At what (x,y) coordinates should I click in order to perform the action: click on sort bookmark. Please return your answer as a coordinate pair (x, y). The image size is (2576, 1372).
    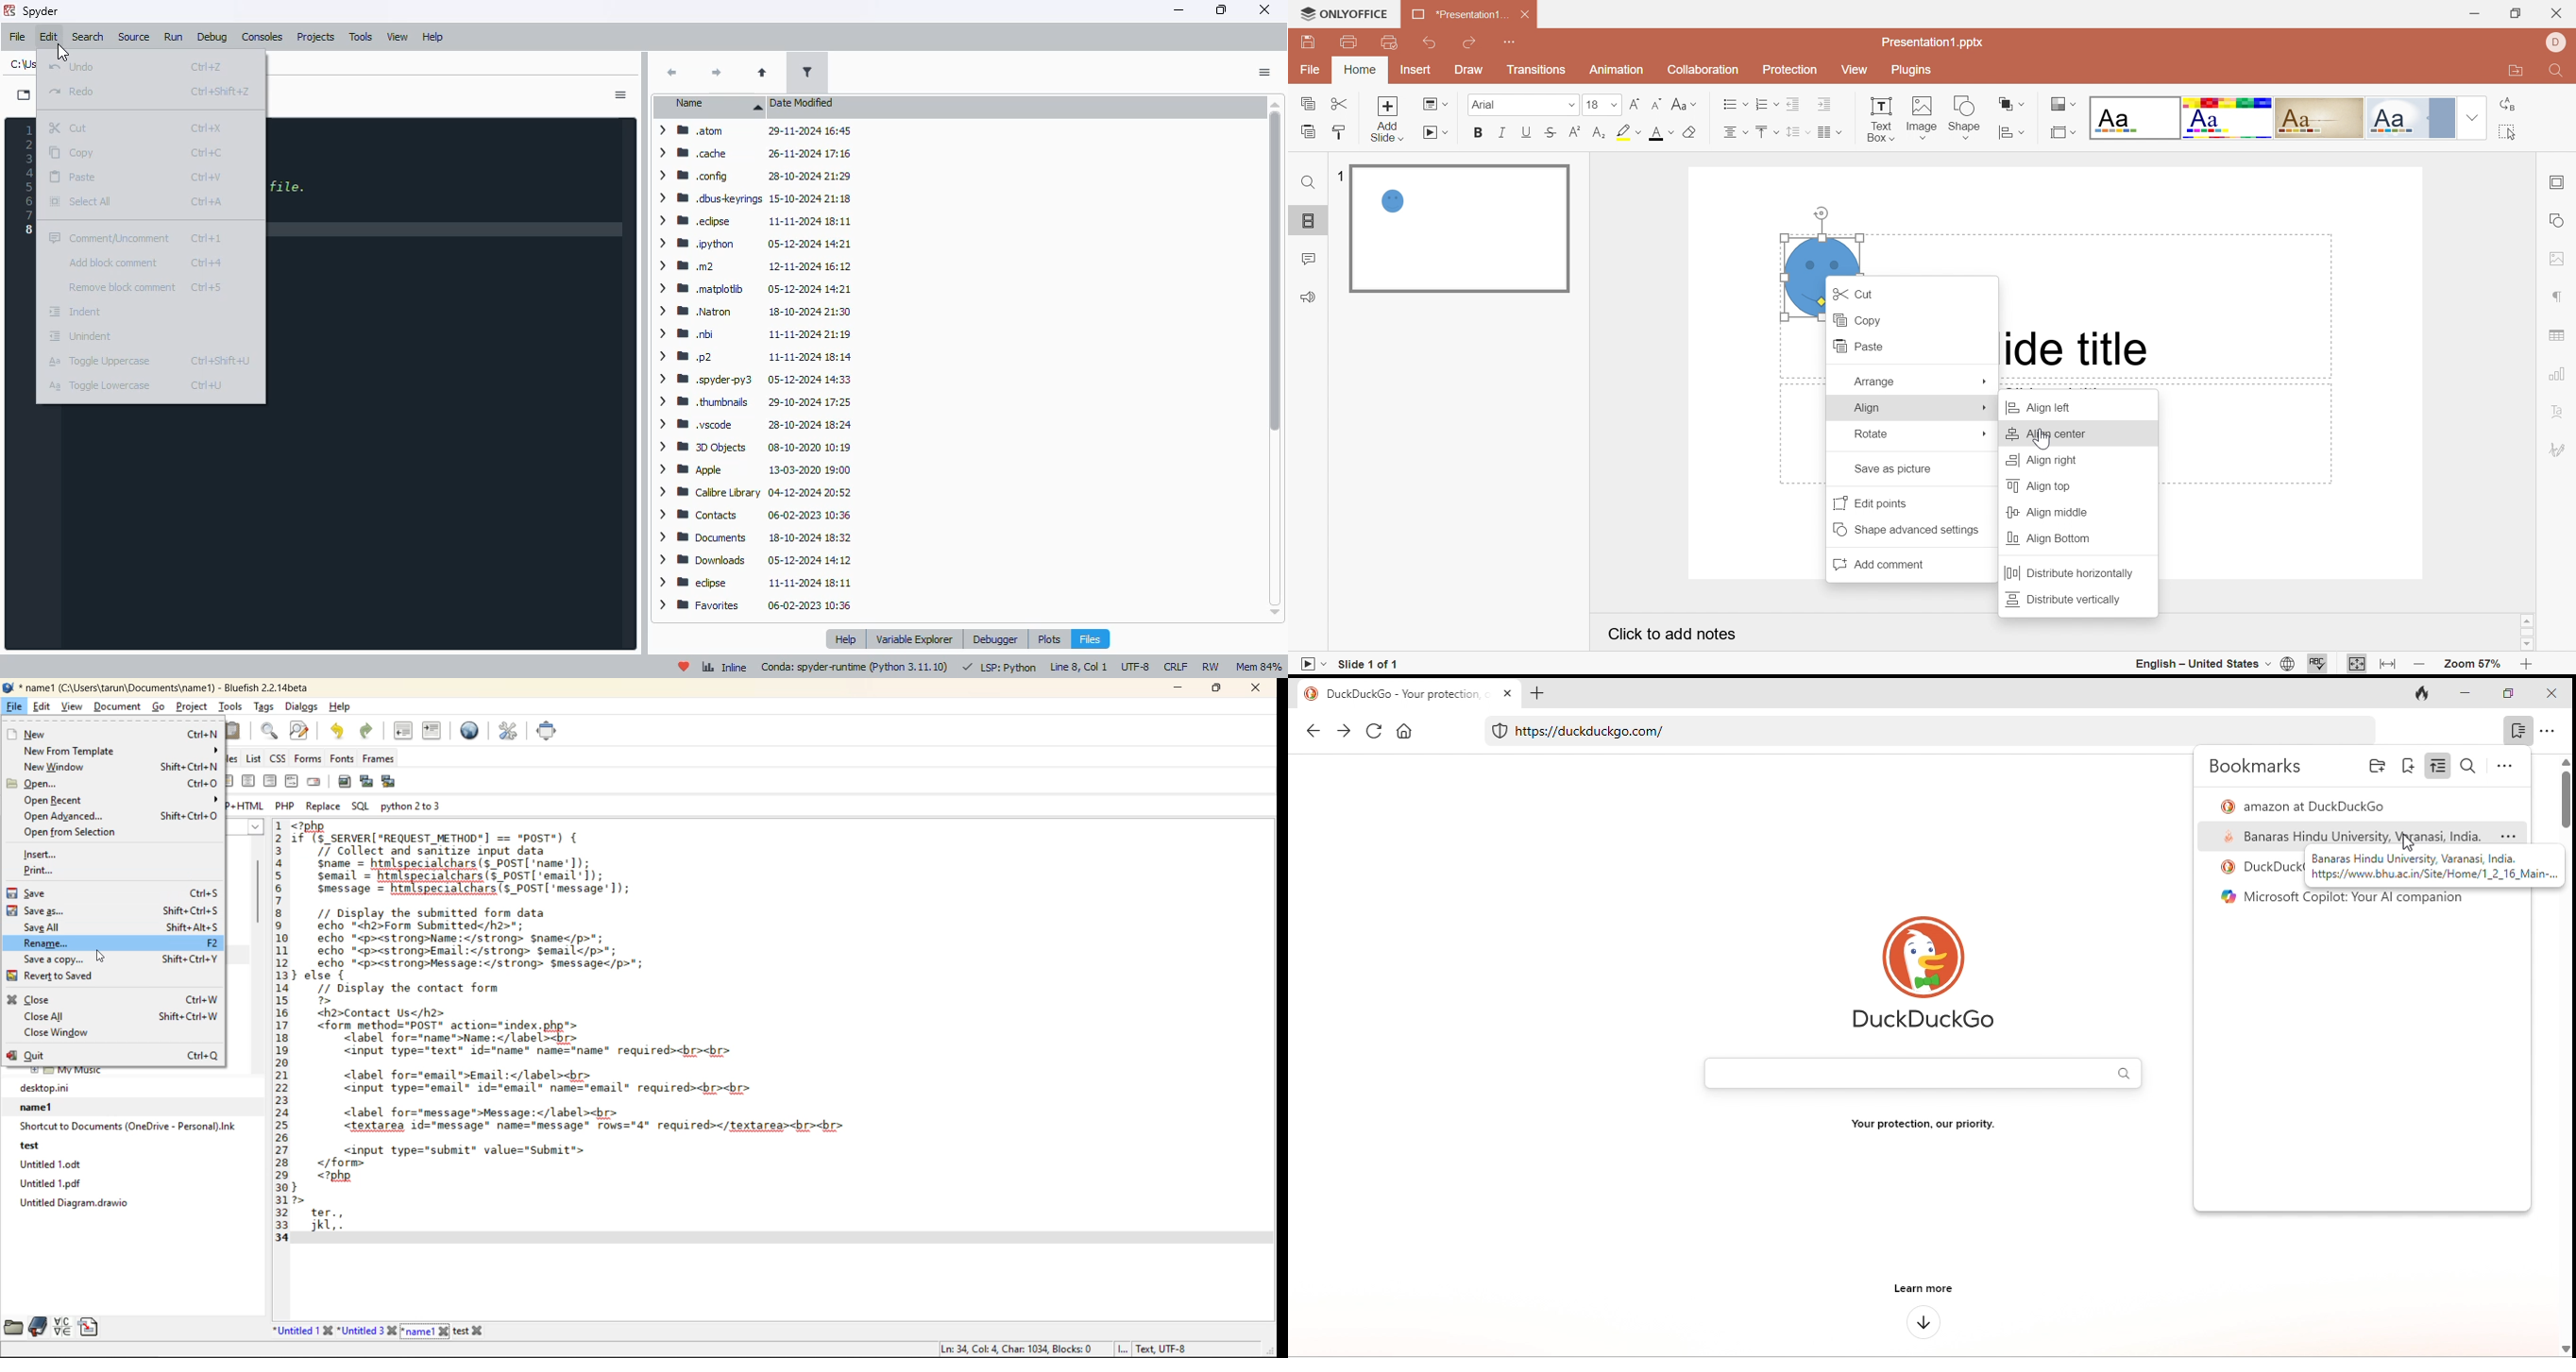
    Looking at the image, I should click on (2437, 765).